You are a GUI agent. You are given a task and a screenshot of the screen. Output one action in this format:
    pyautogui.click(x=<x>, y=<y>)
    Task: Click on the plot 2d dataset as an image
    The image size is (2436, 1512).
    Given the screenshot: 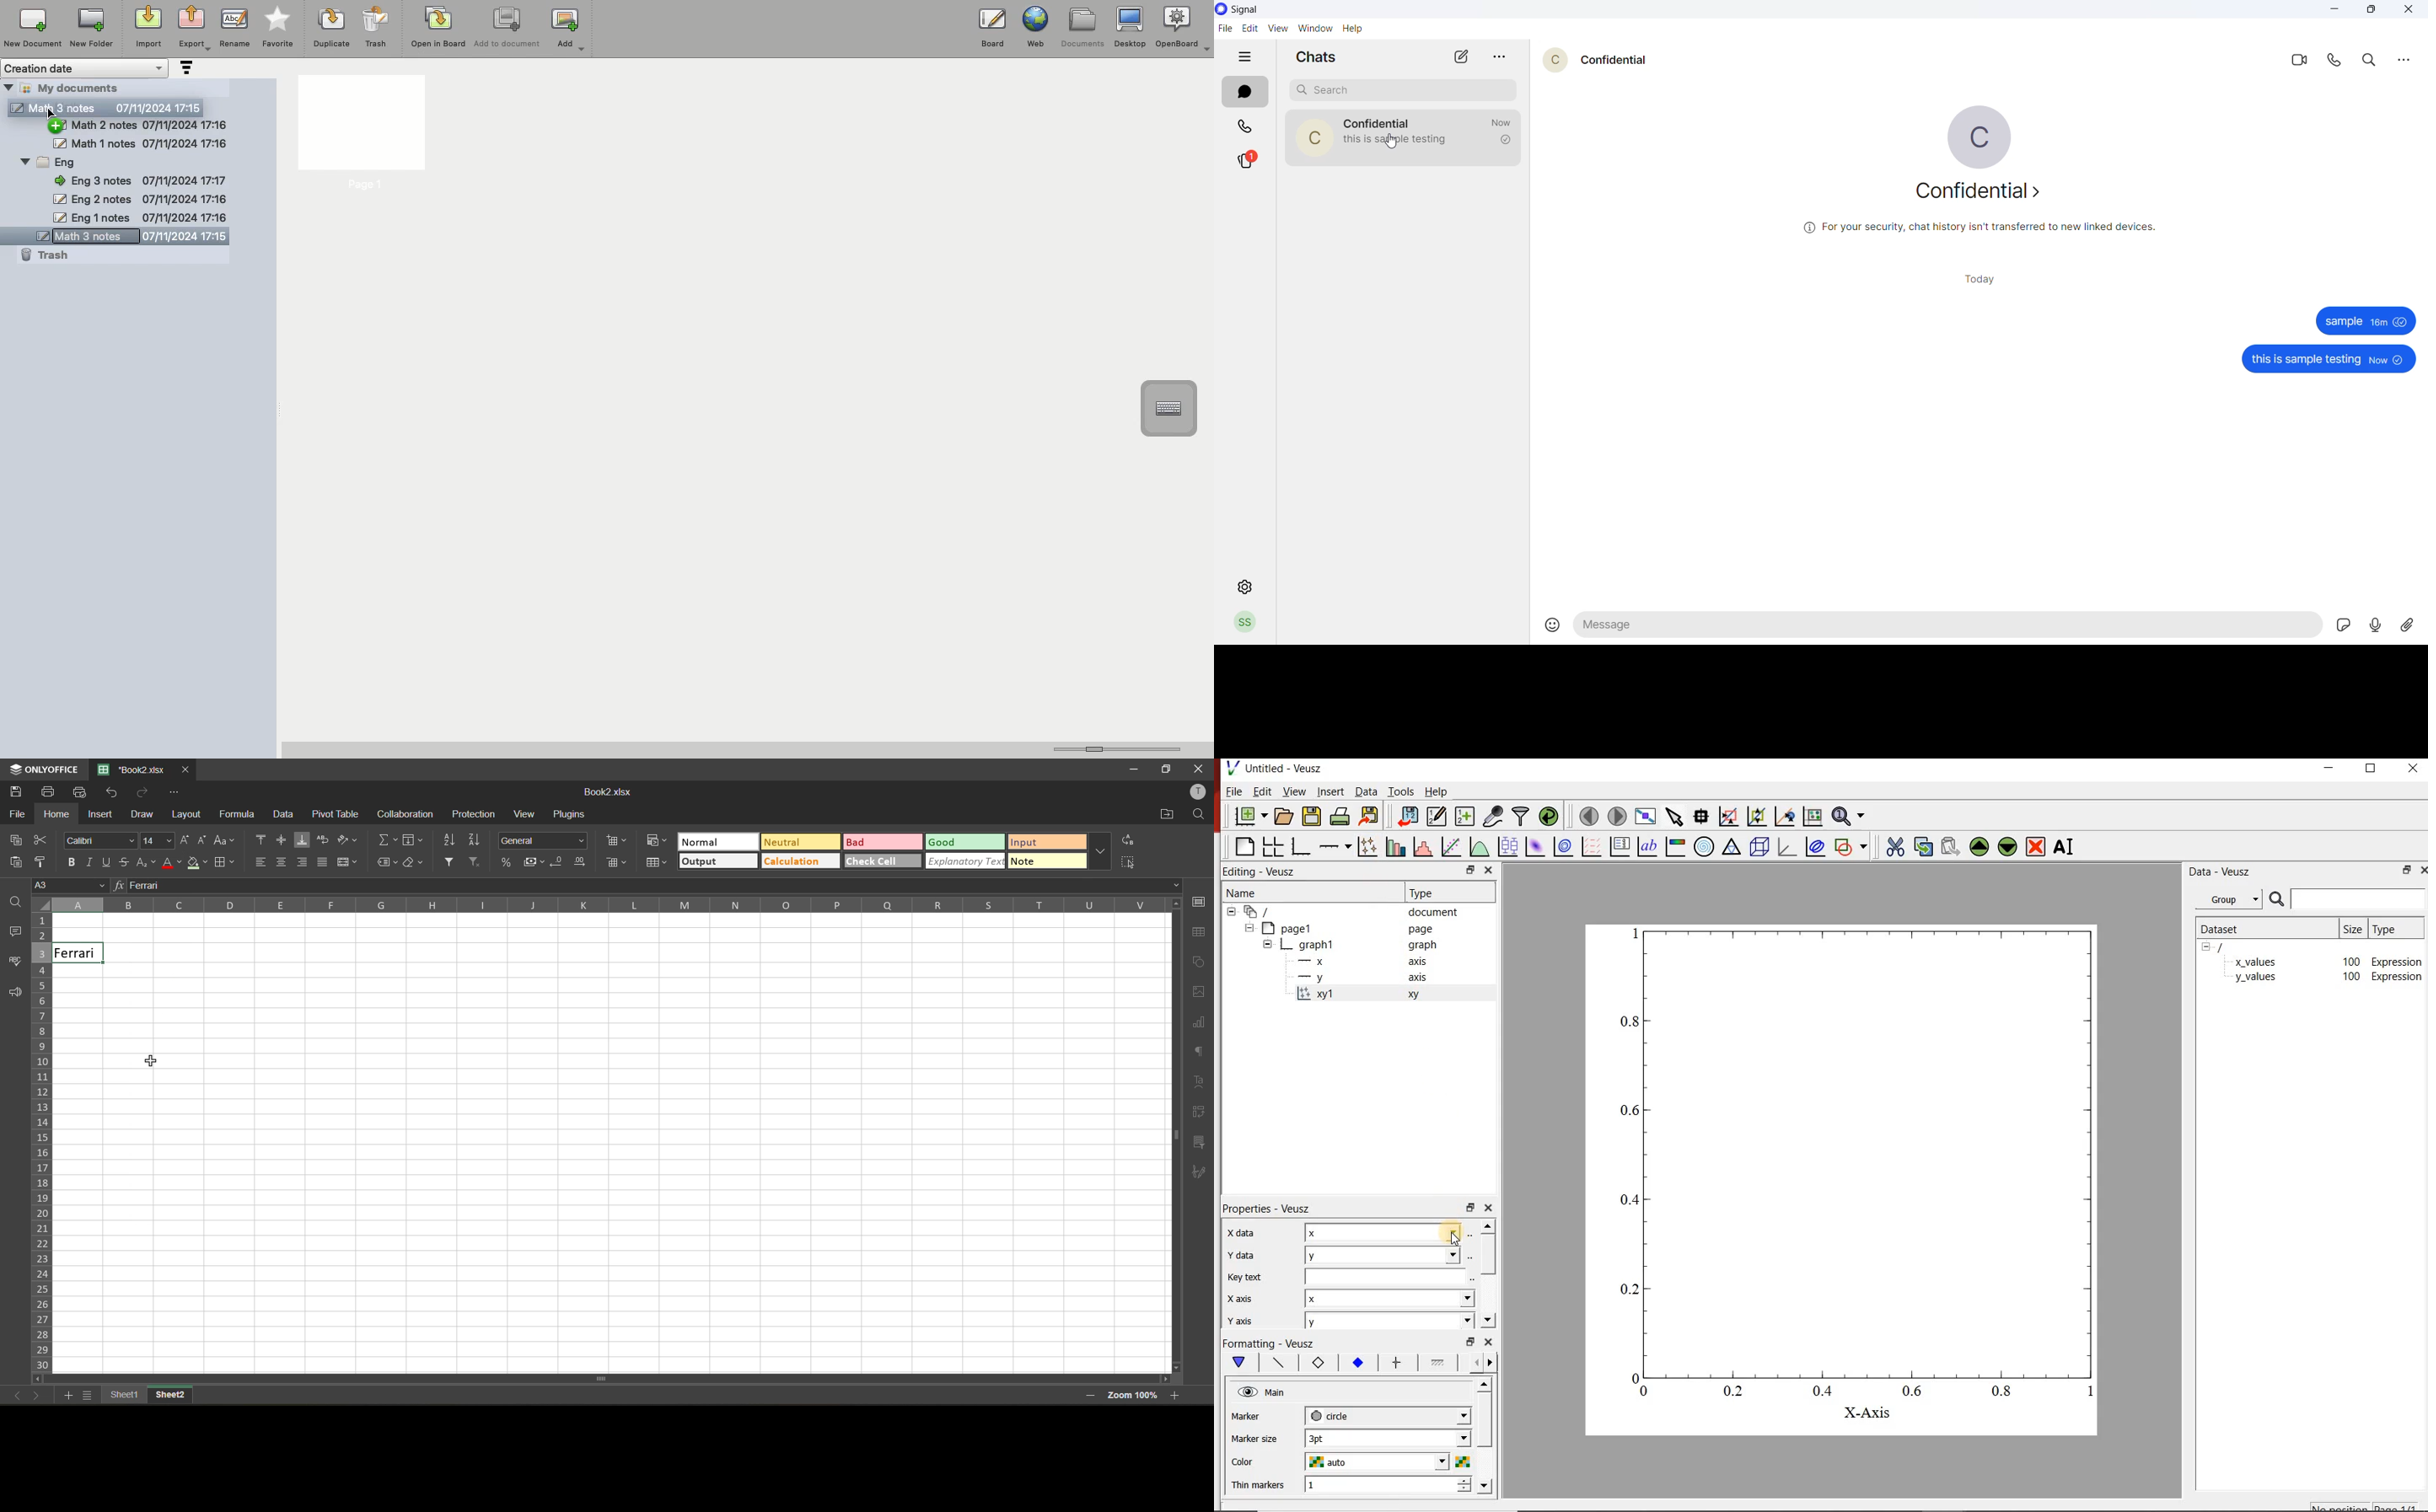 What is the action you would take?
    pyautogui.click(x=1535, y=847)
    